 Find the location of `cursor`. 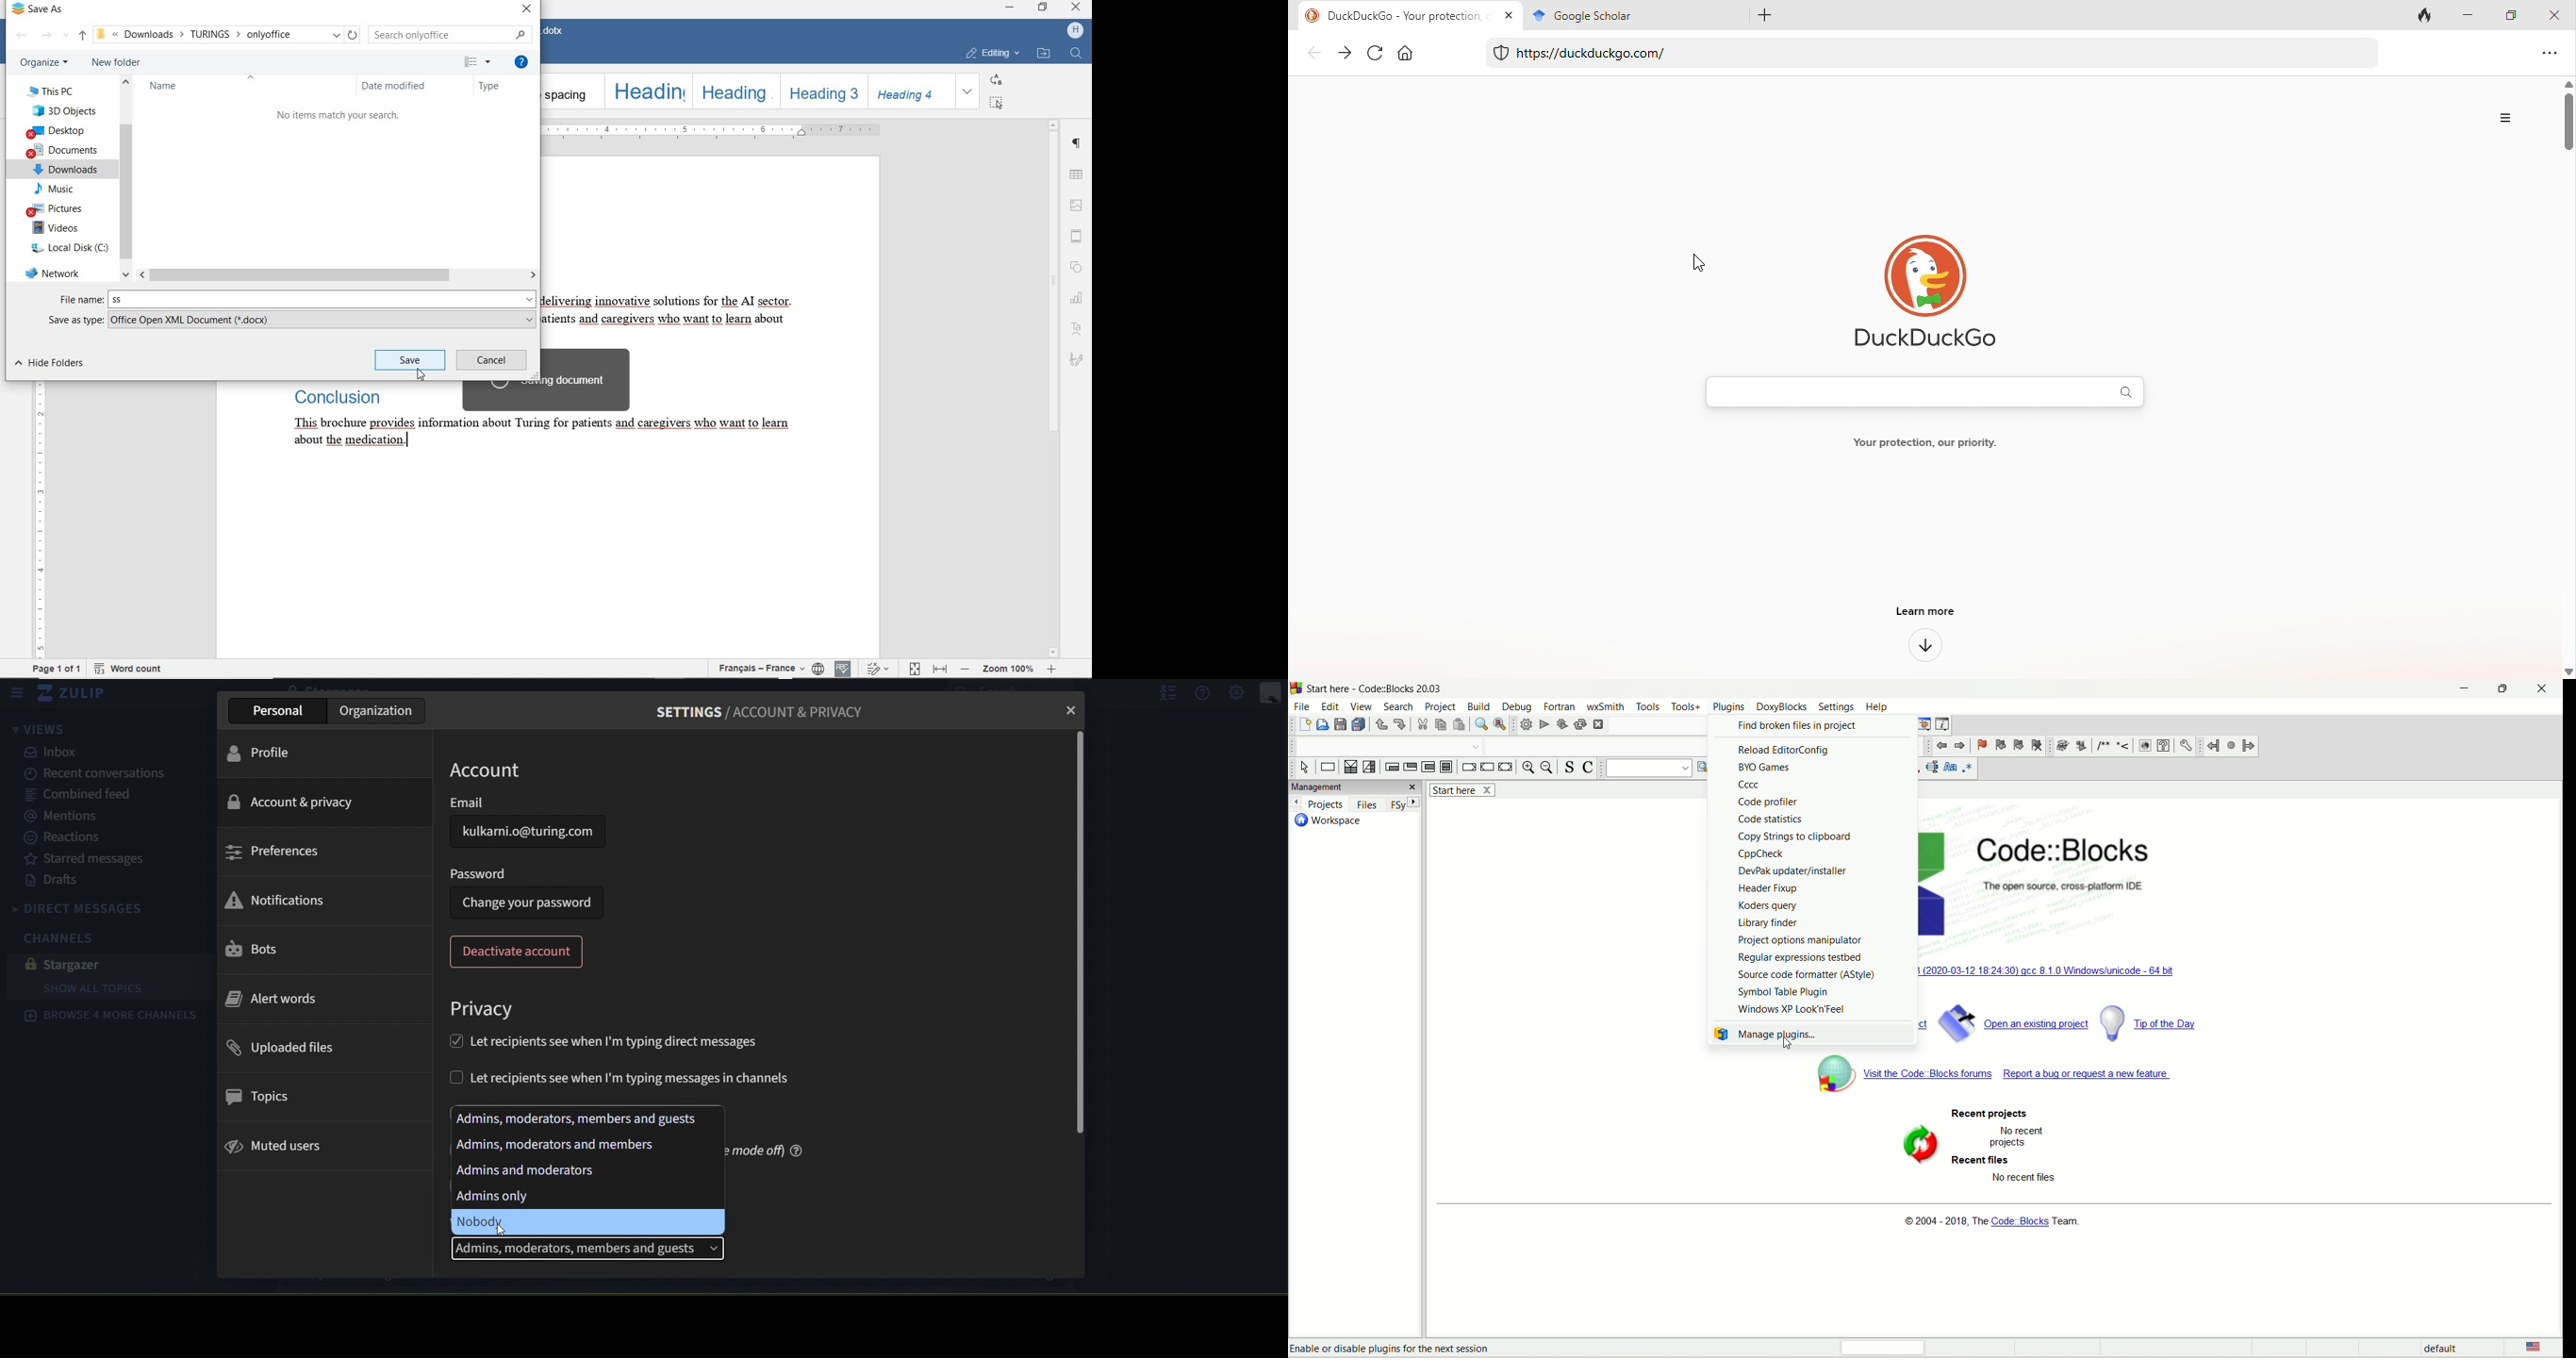

cursor is located at coordinates (1693, 261).